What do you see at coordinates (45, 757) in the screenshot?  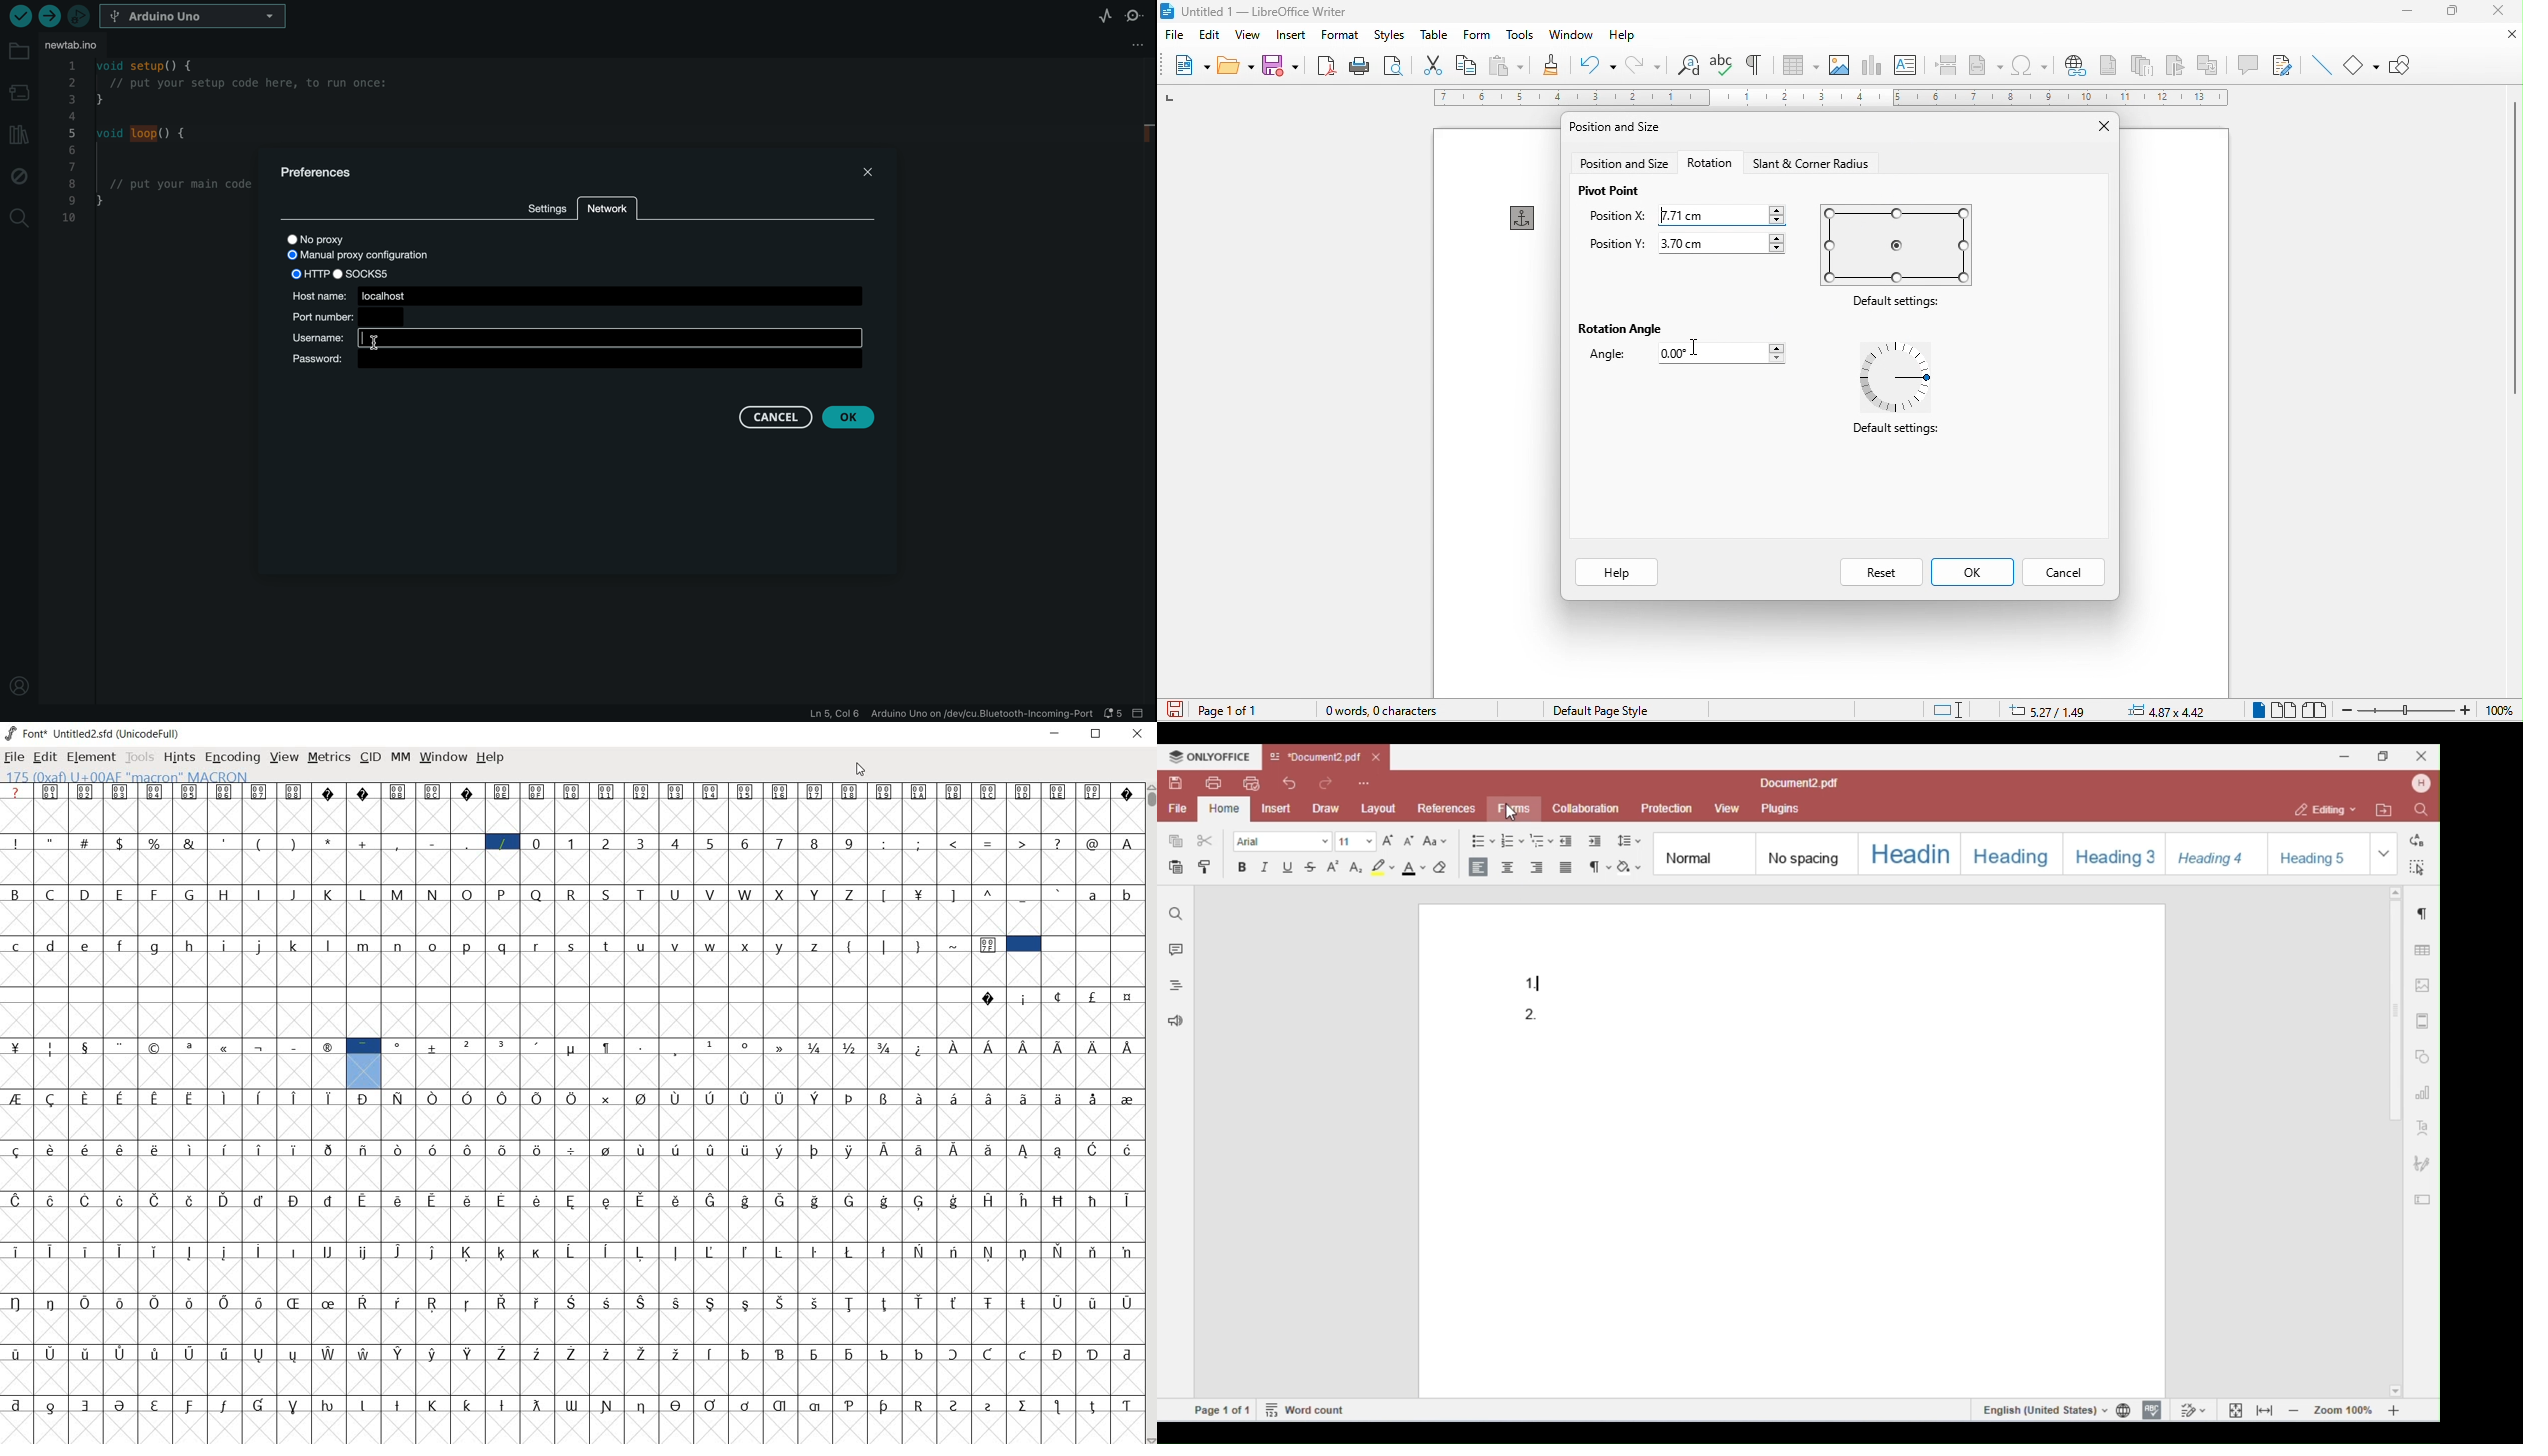 I see `EDIT` at bounding box center [45, 757].